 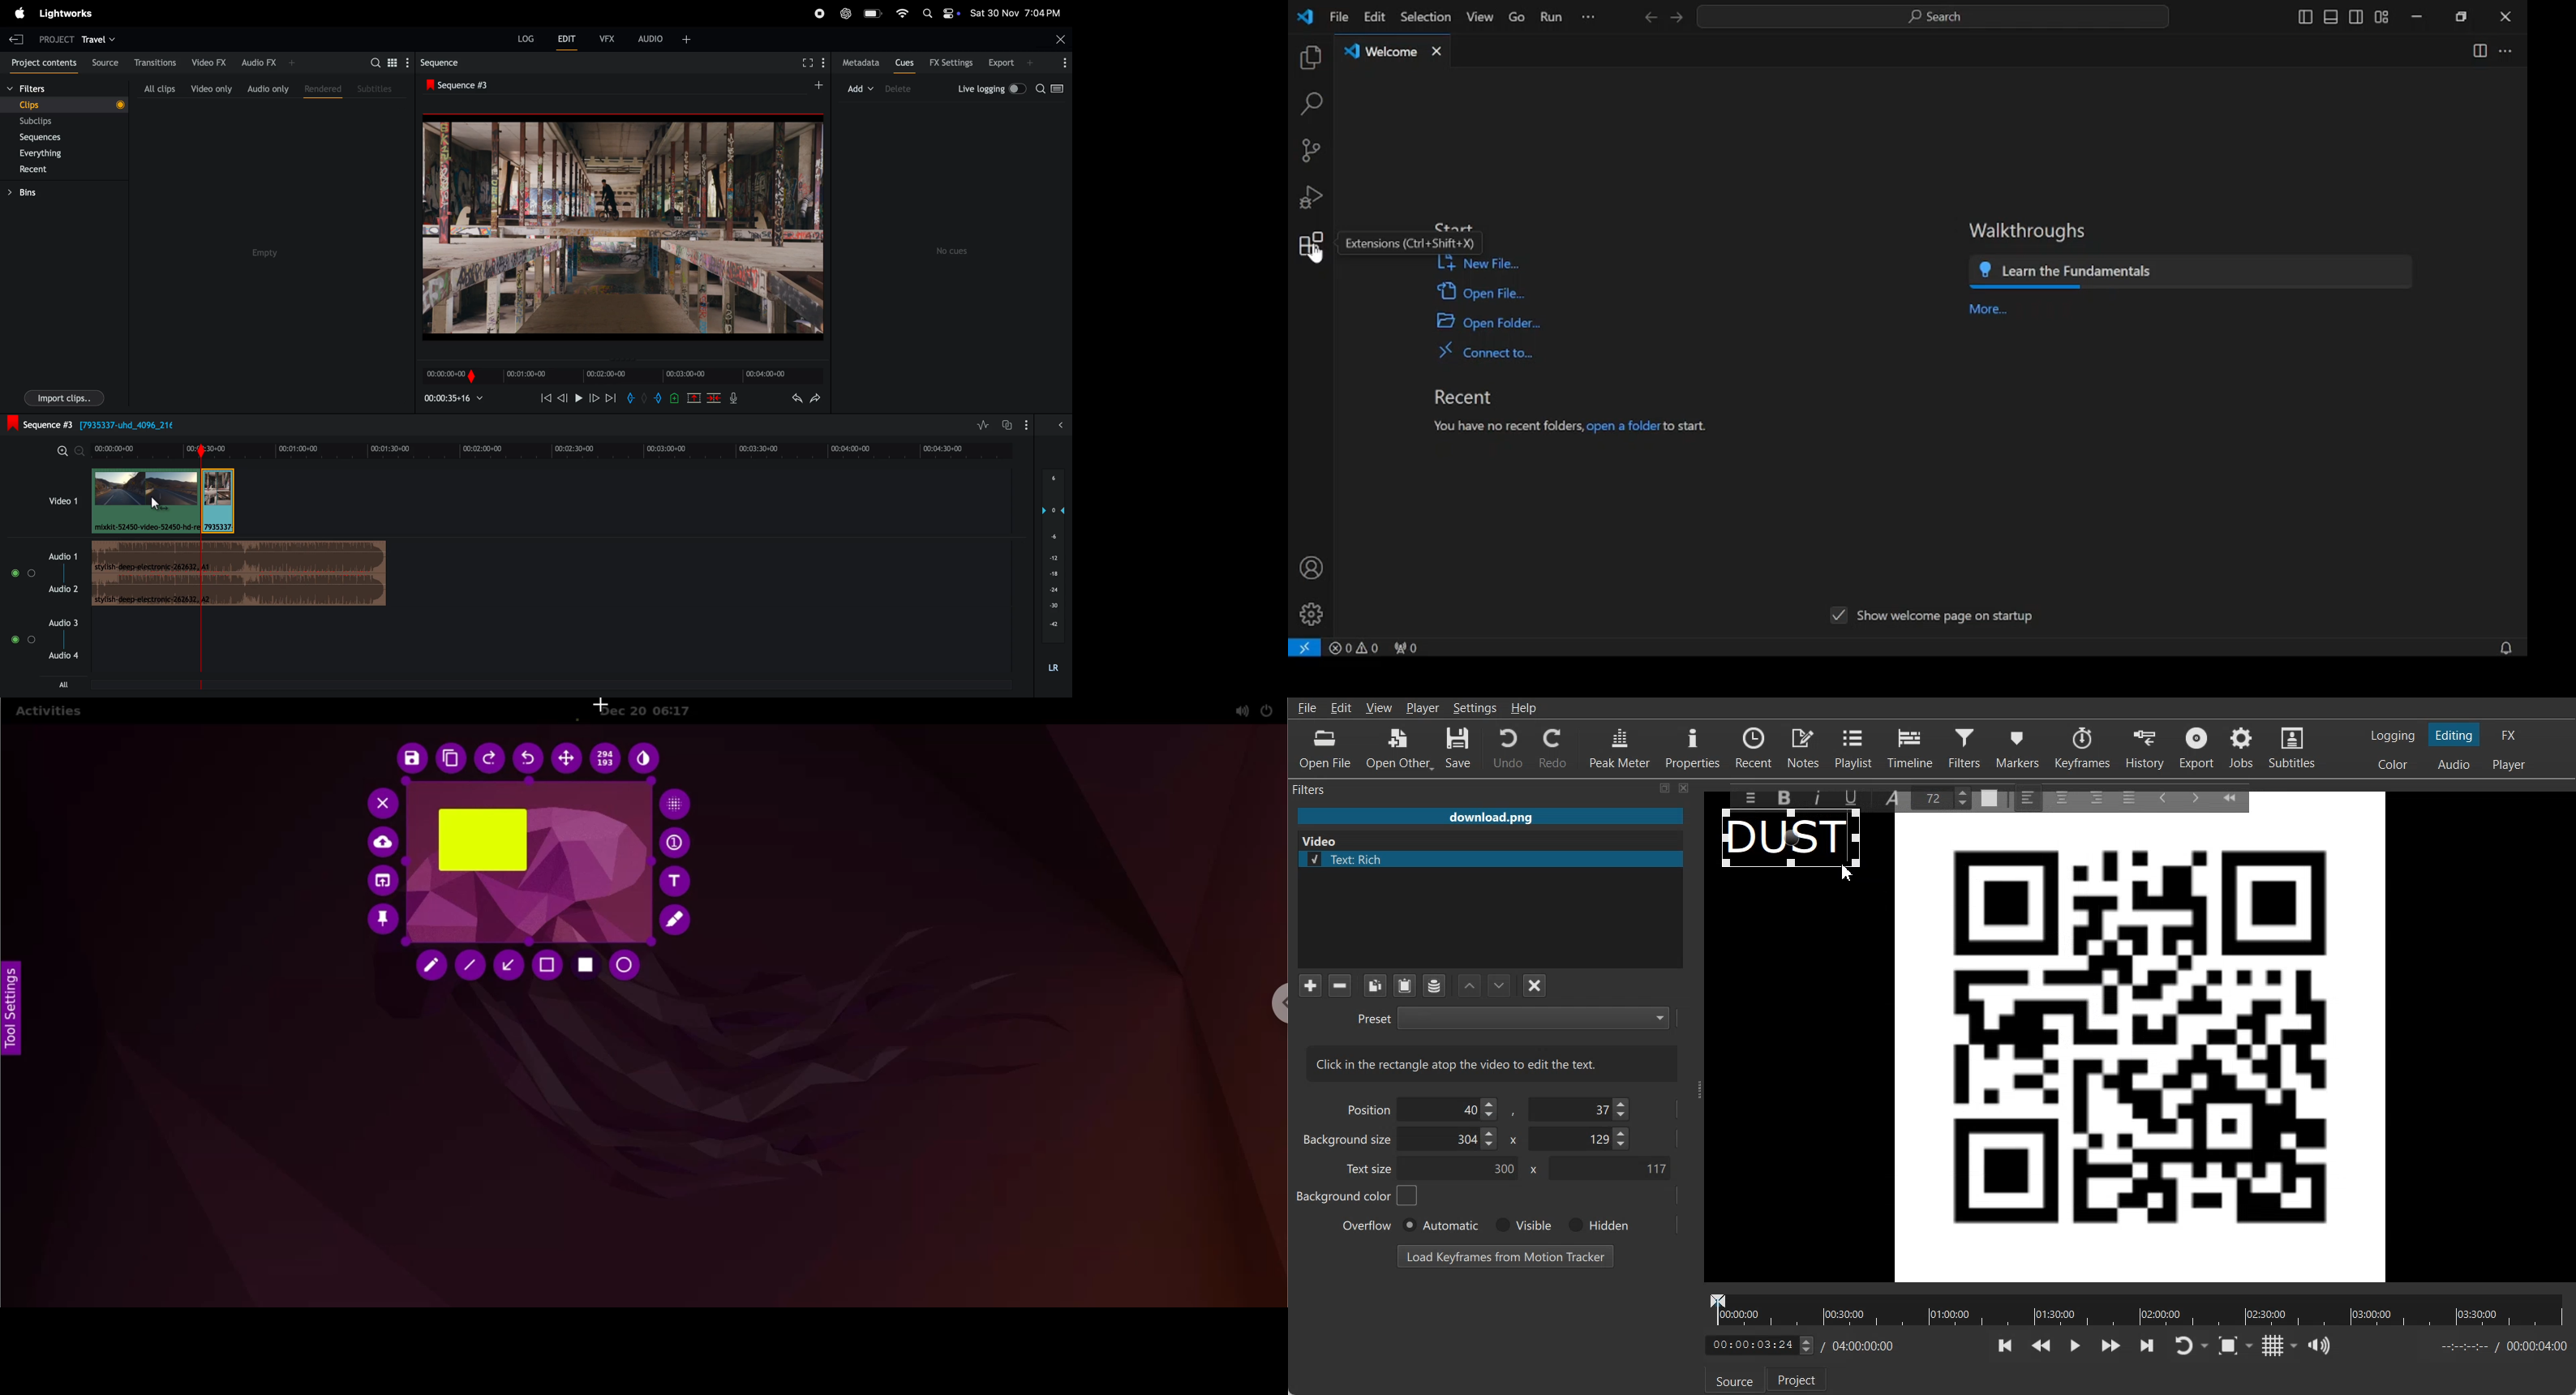 I want to click on Position, so click(x=1366, y=1109).